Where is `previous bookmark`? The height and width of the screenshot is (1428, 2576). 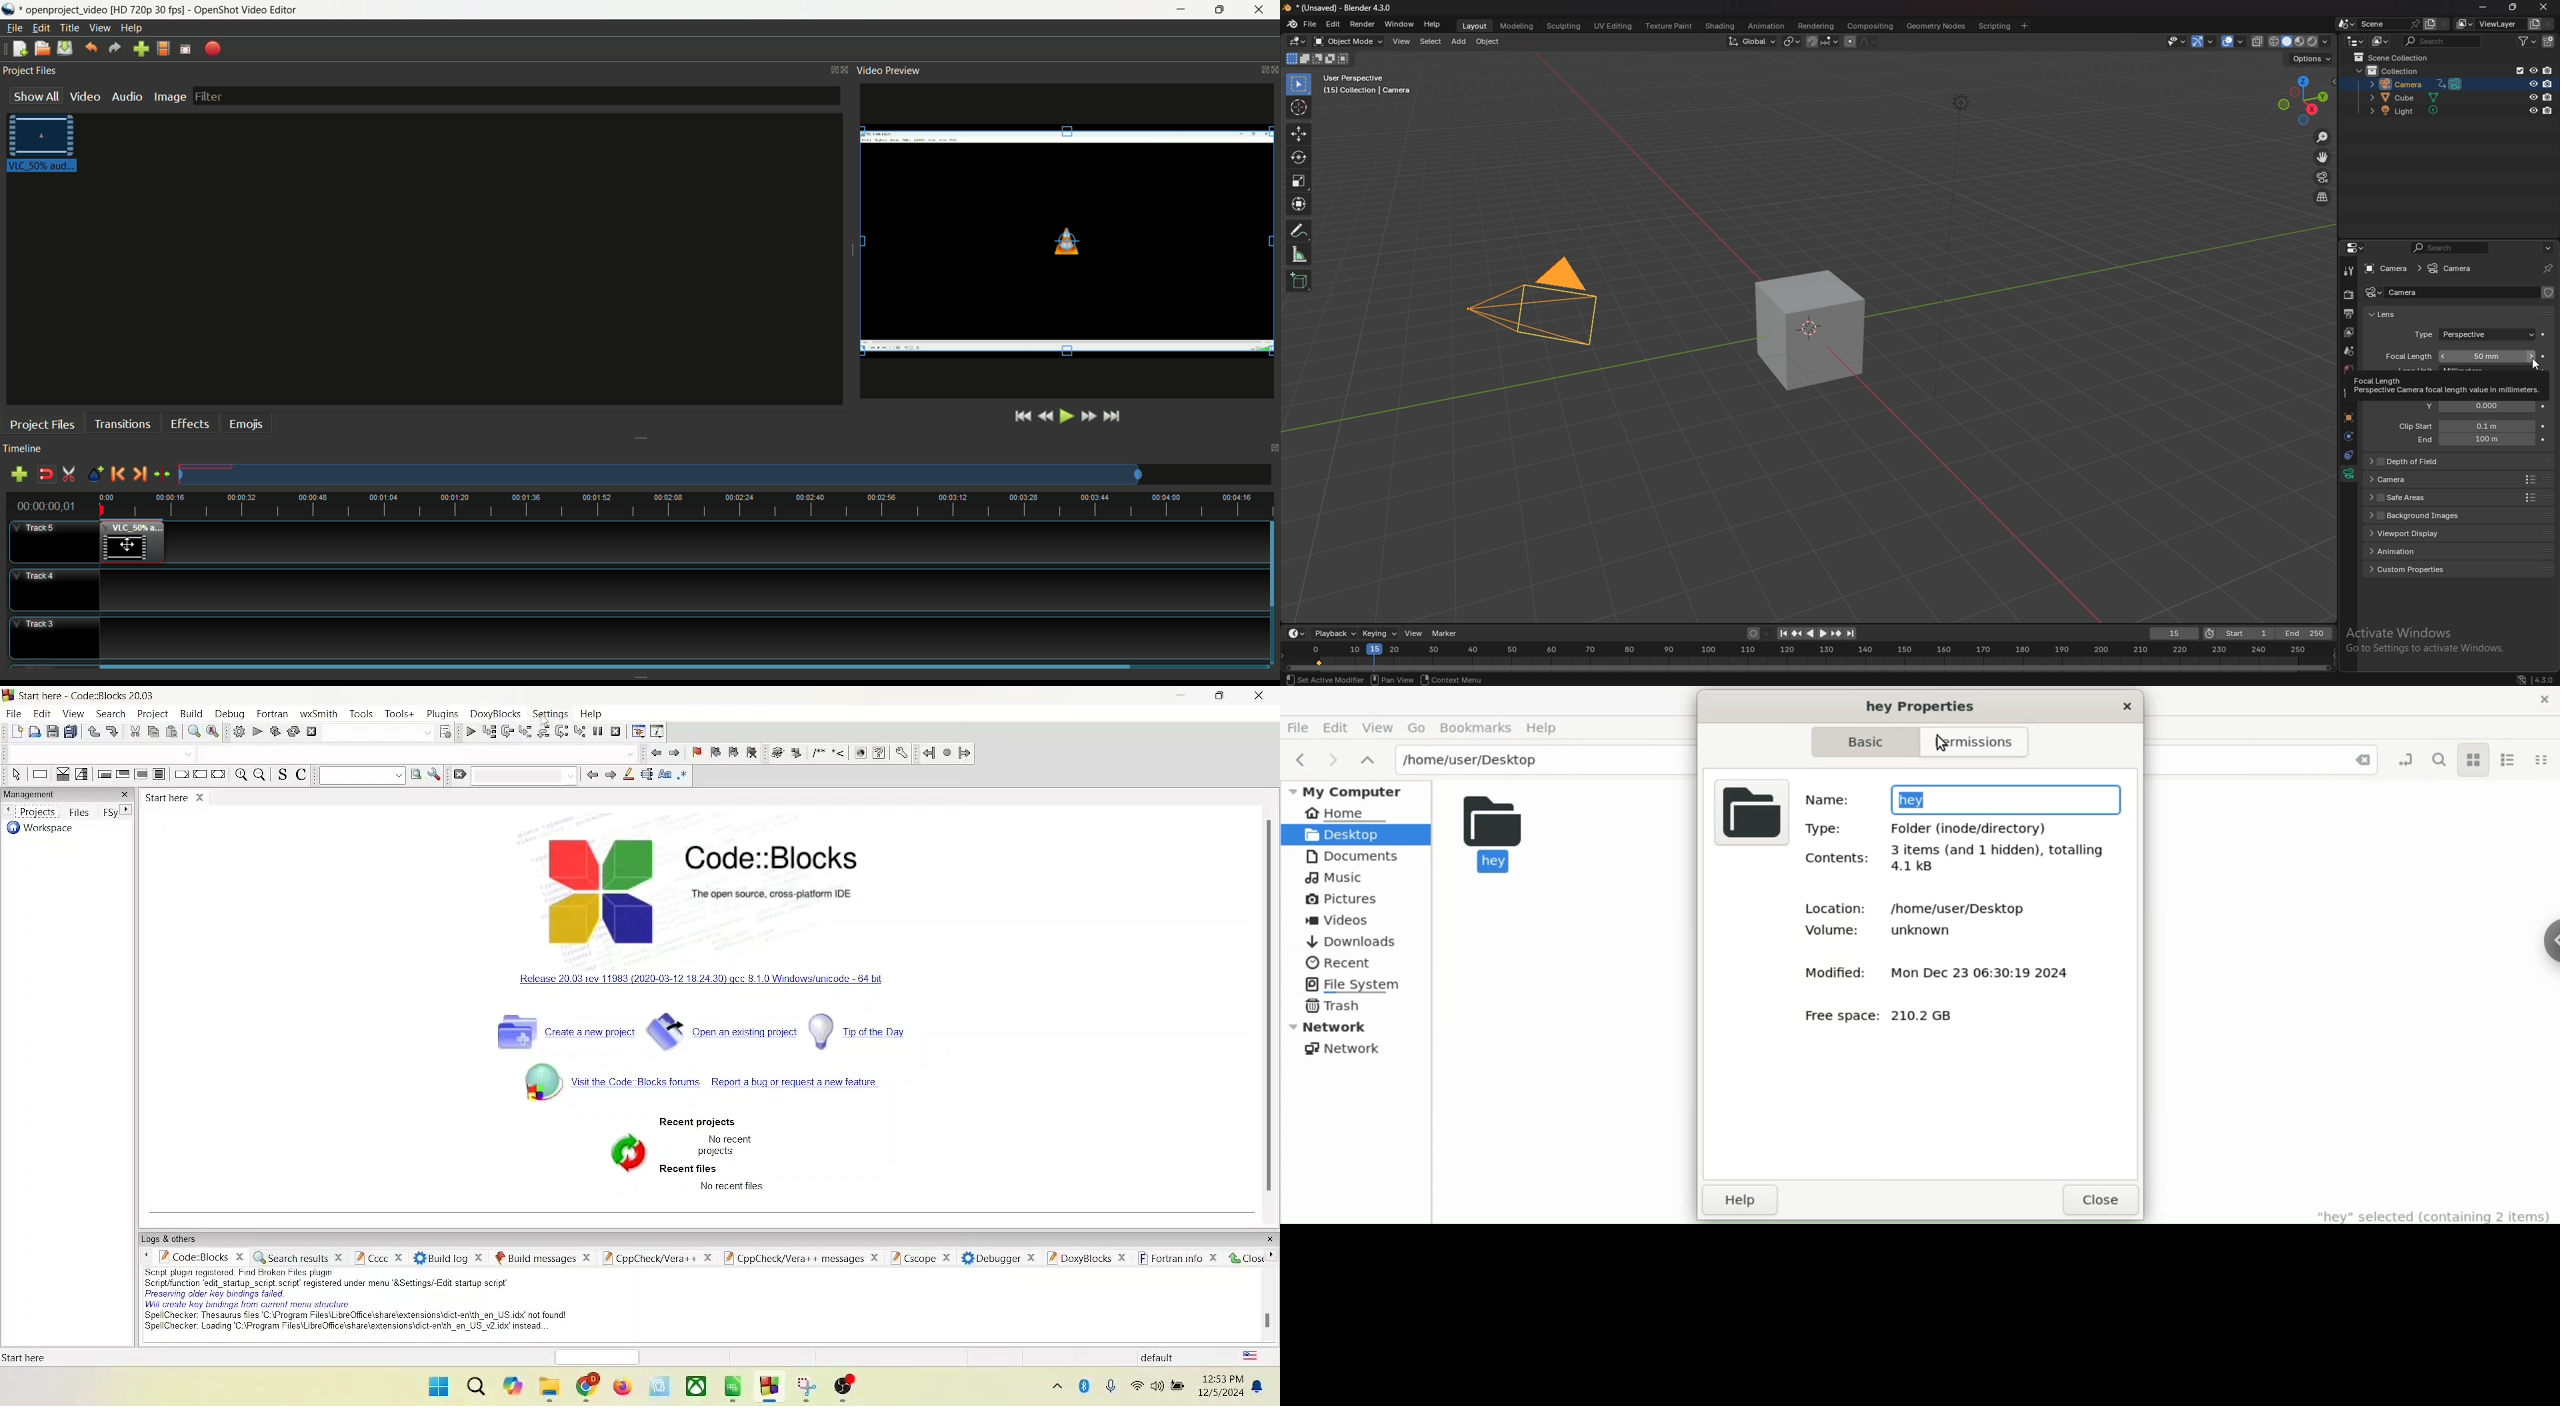 previous bookmark is located at coordinates (715, 751).